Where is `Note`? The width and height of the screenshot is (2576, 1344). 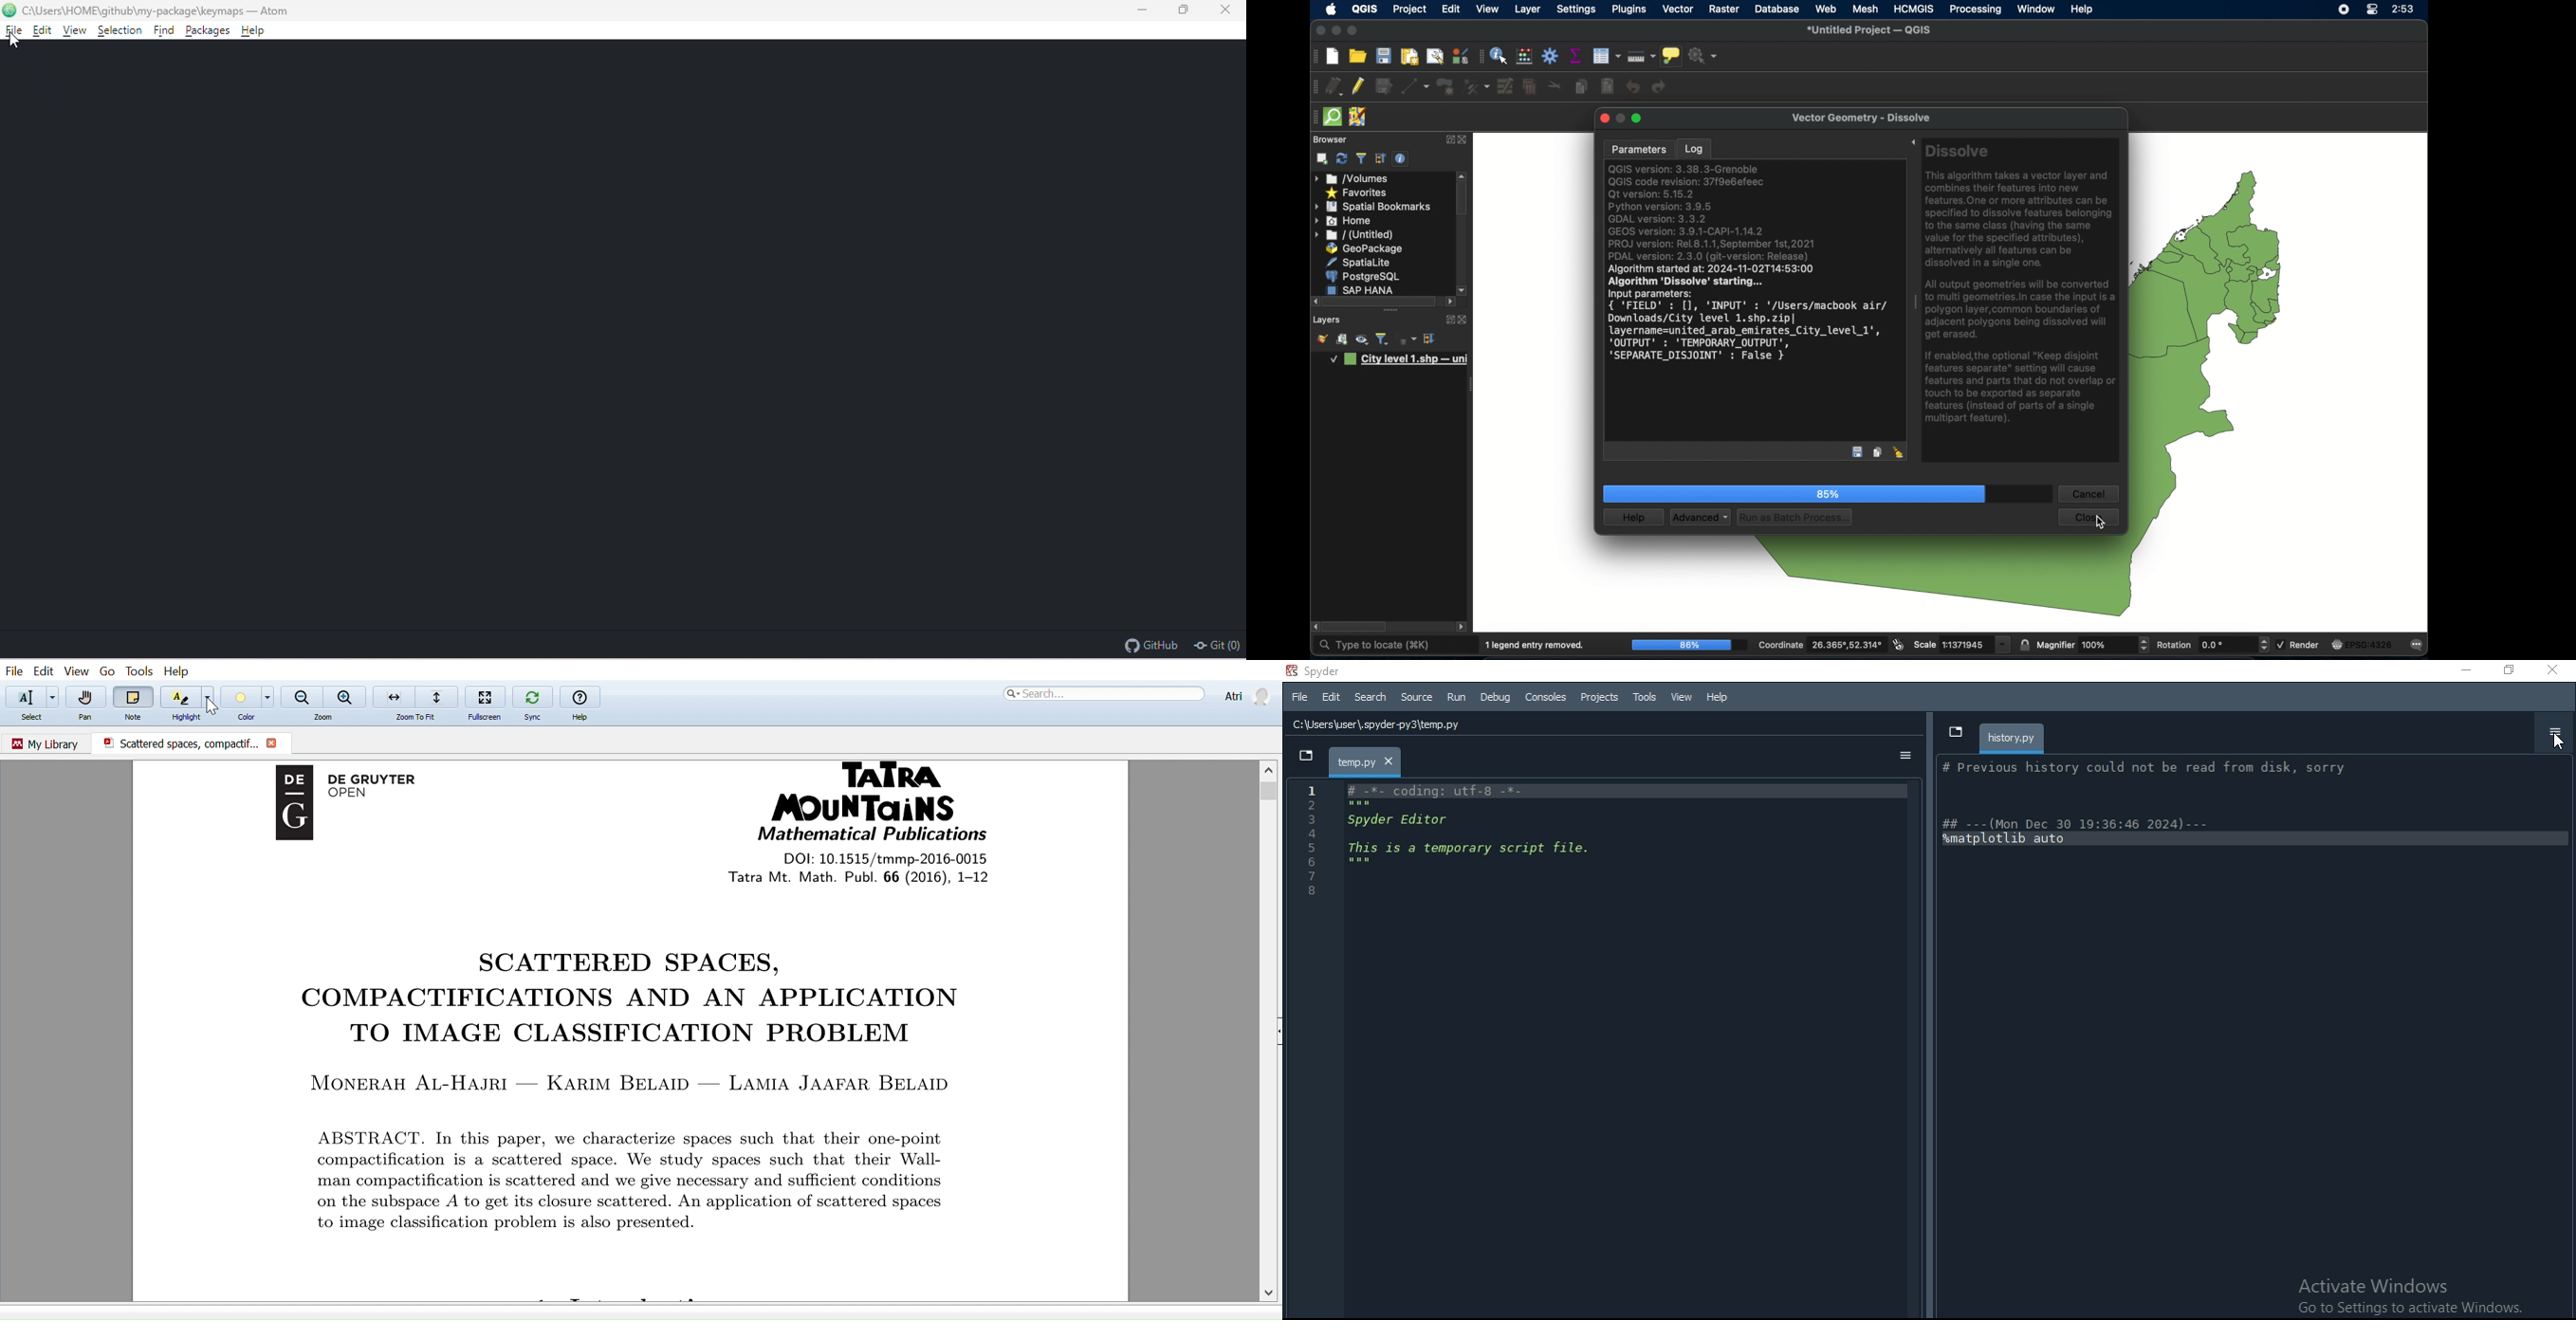
Note is located at coordinates (136, 715).